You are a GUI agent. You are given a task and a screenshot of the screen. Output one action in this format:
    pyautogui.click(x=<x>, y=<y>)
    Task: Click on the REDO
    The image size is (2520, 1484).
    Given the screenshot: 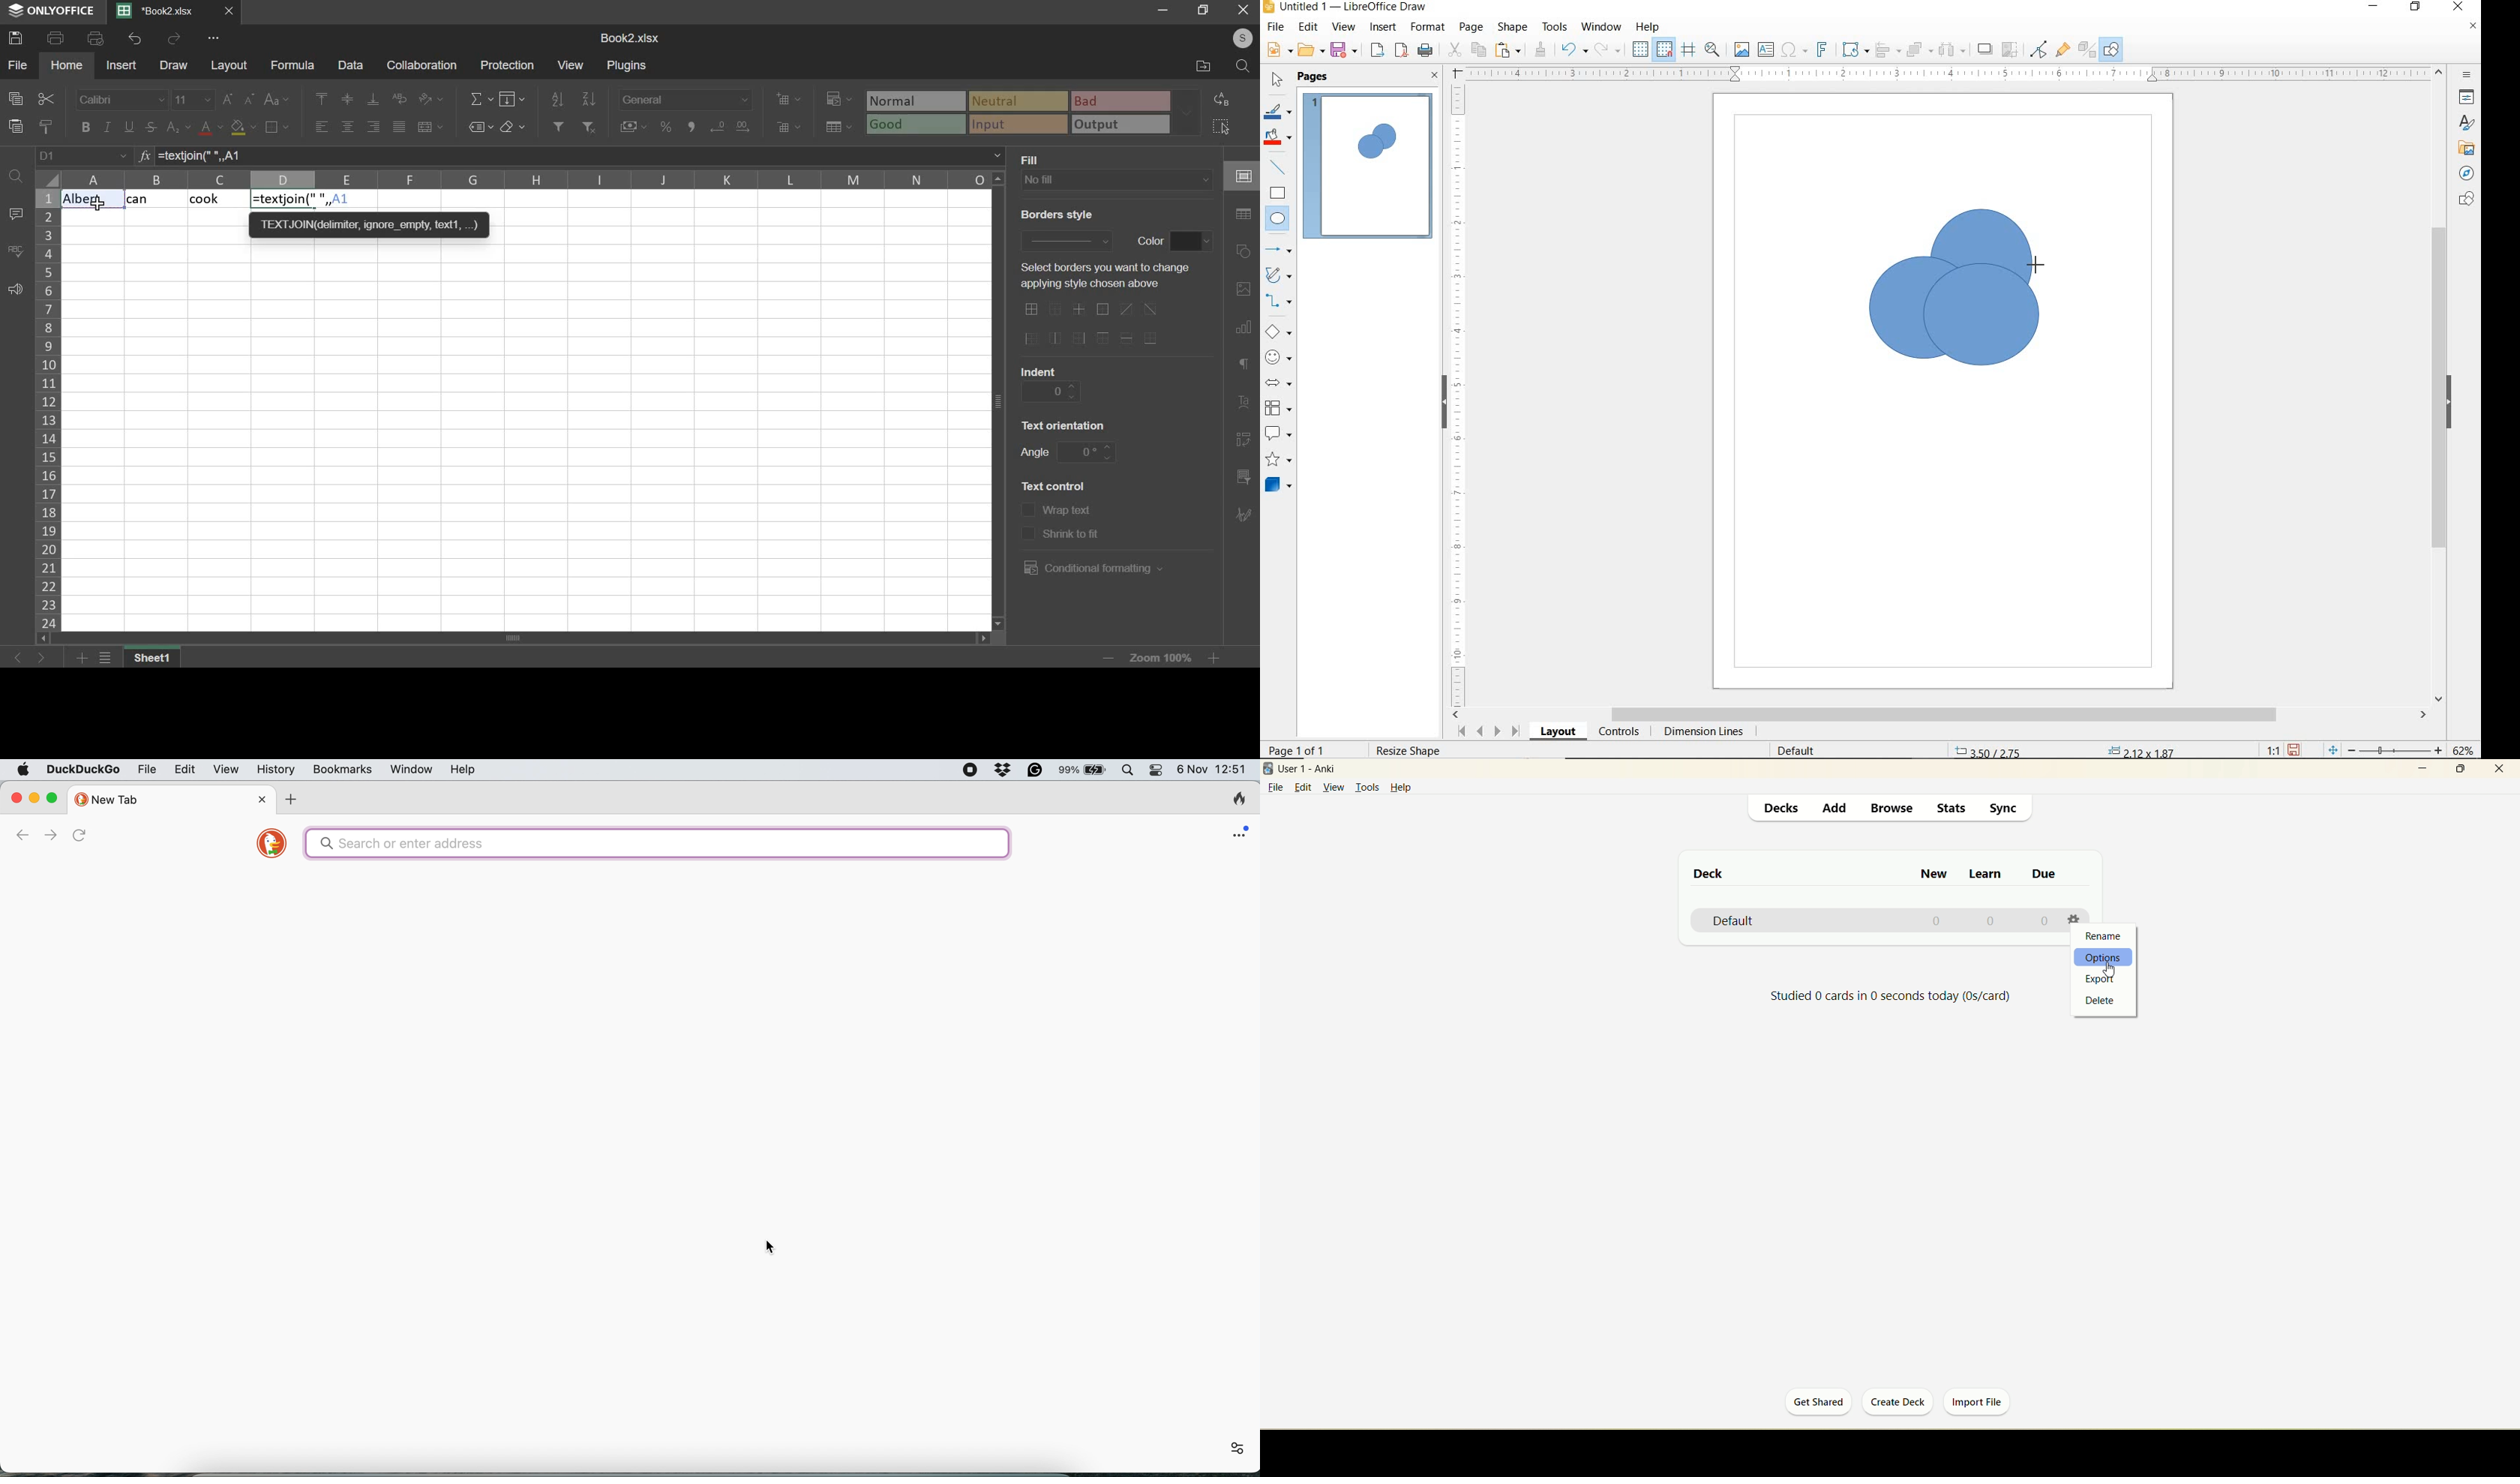 What is the action you would take?
    pyautogui.click(x=1608, y=50)
    